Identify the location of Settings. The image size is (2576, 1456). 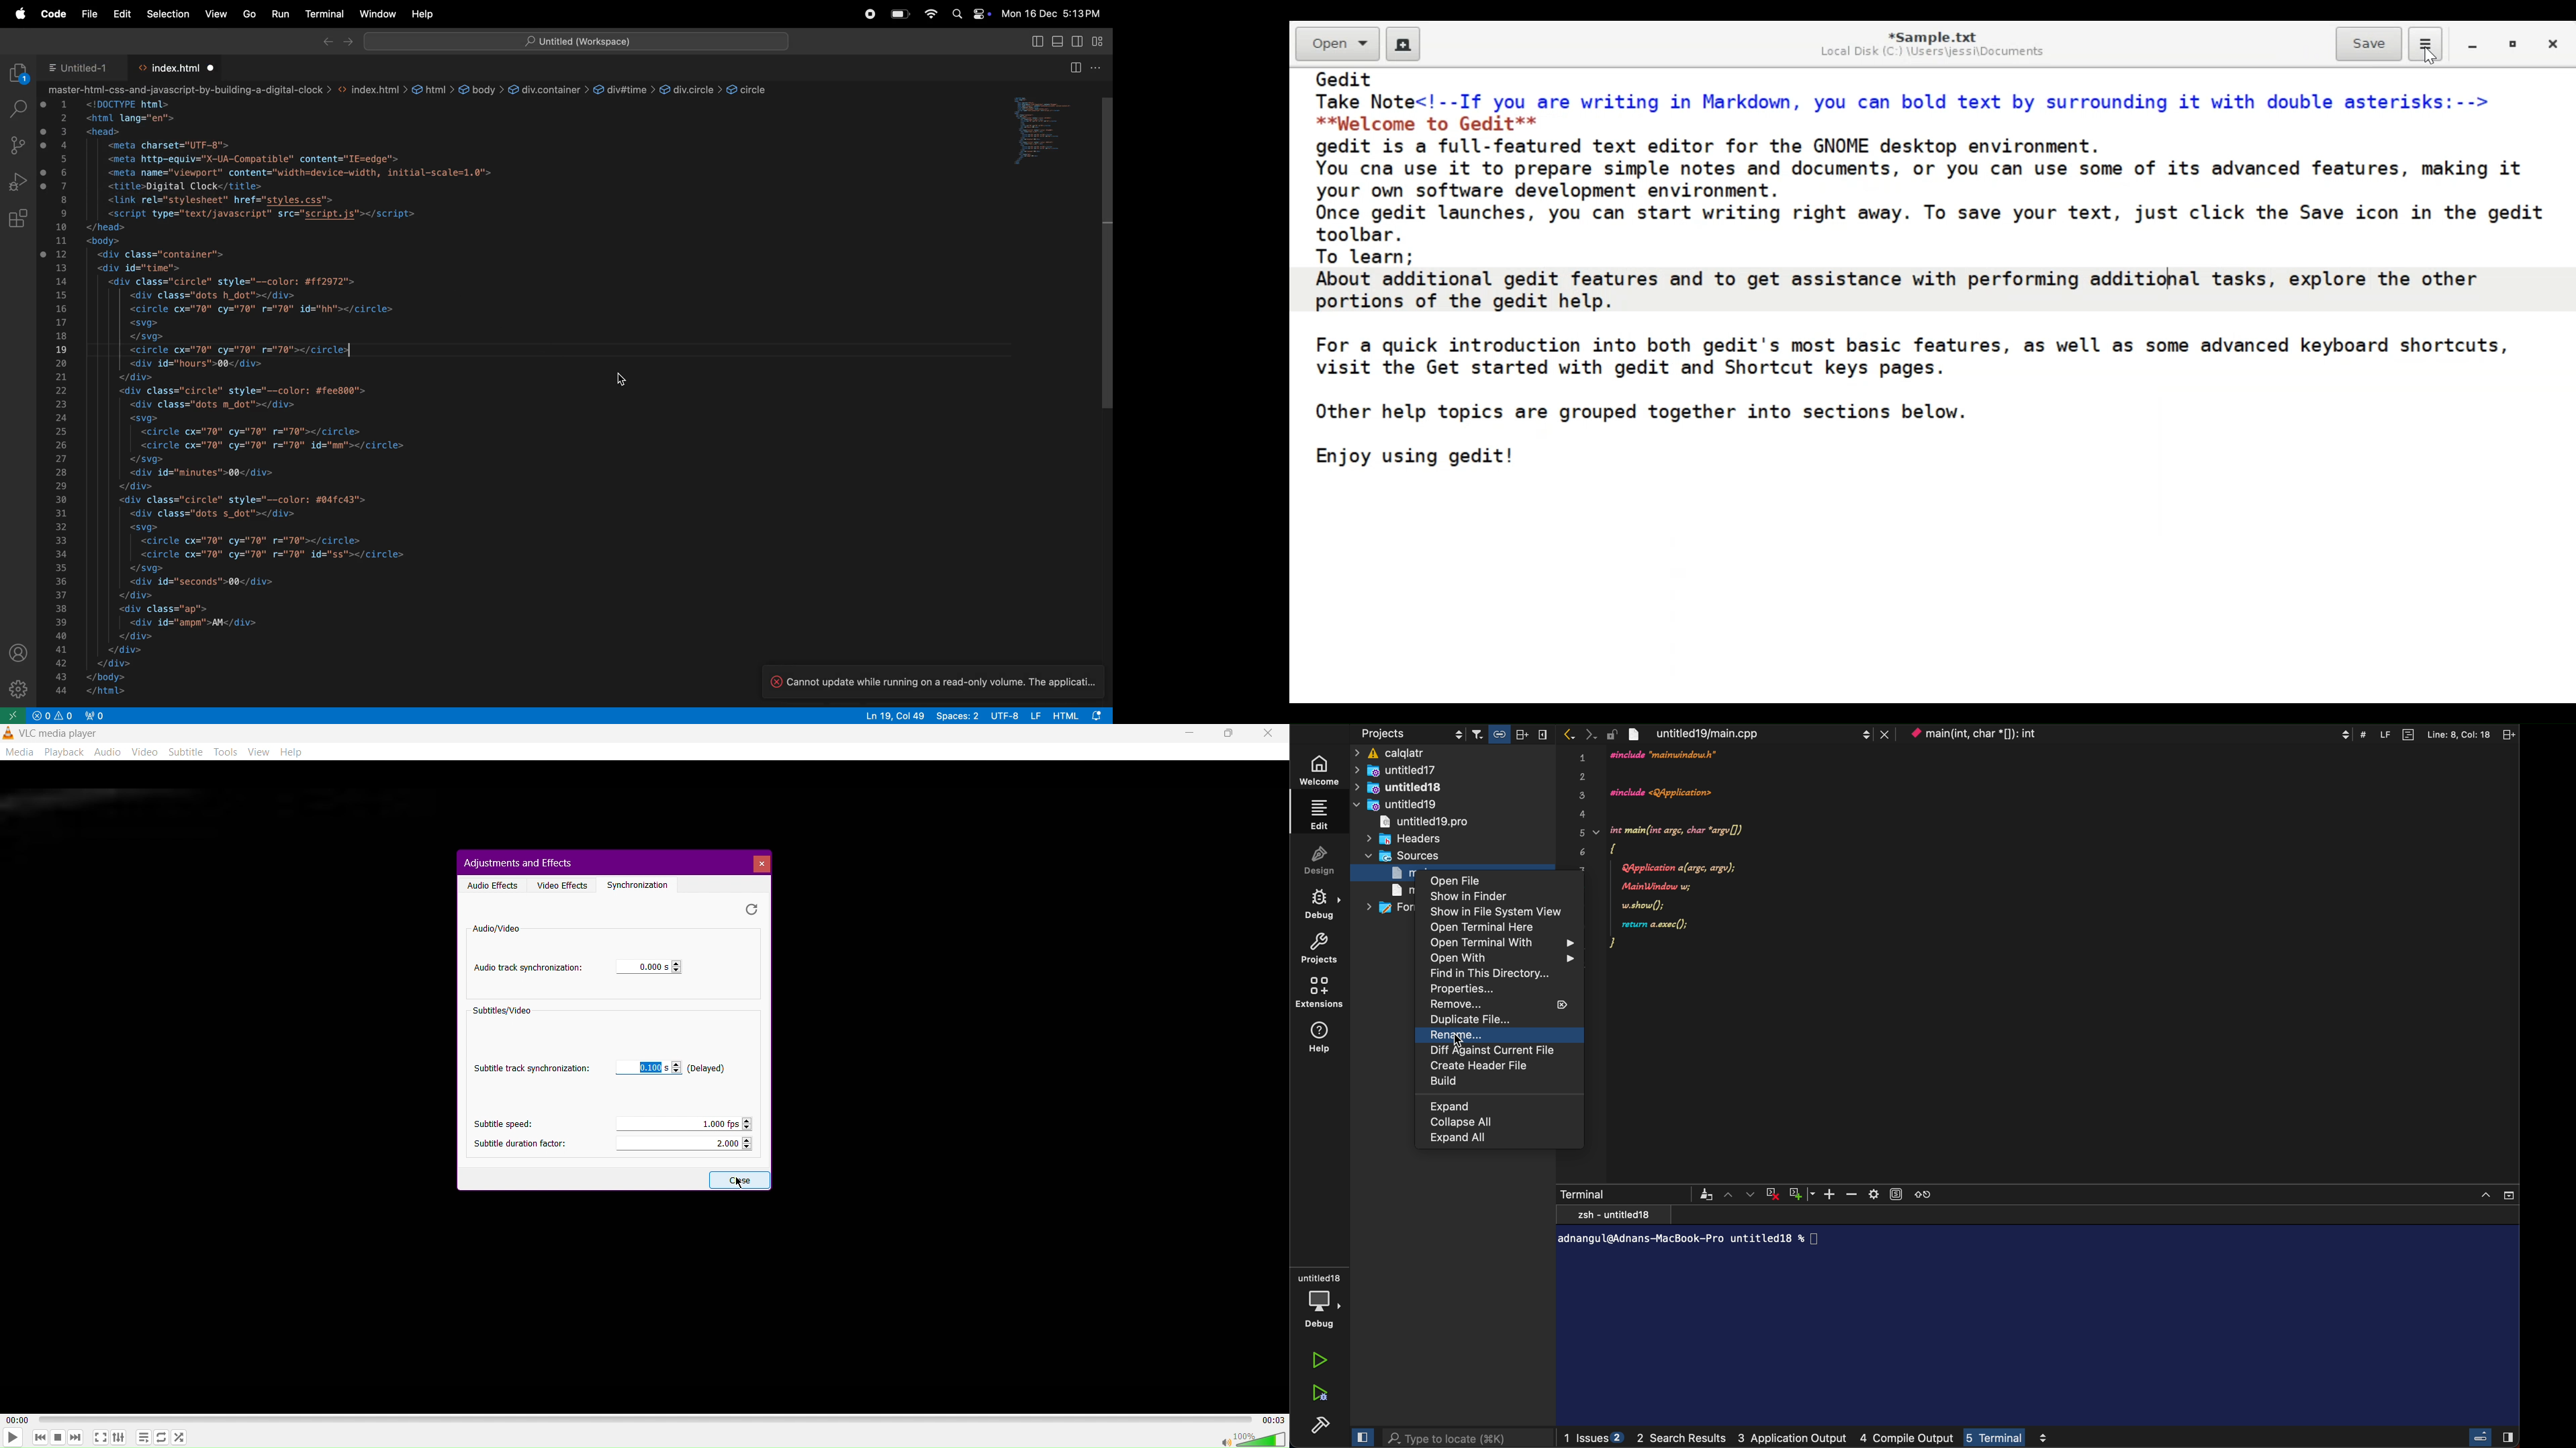
(1874, 1193).